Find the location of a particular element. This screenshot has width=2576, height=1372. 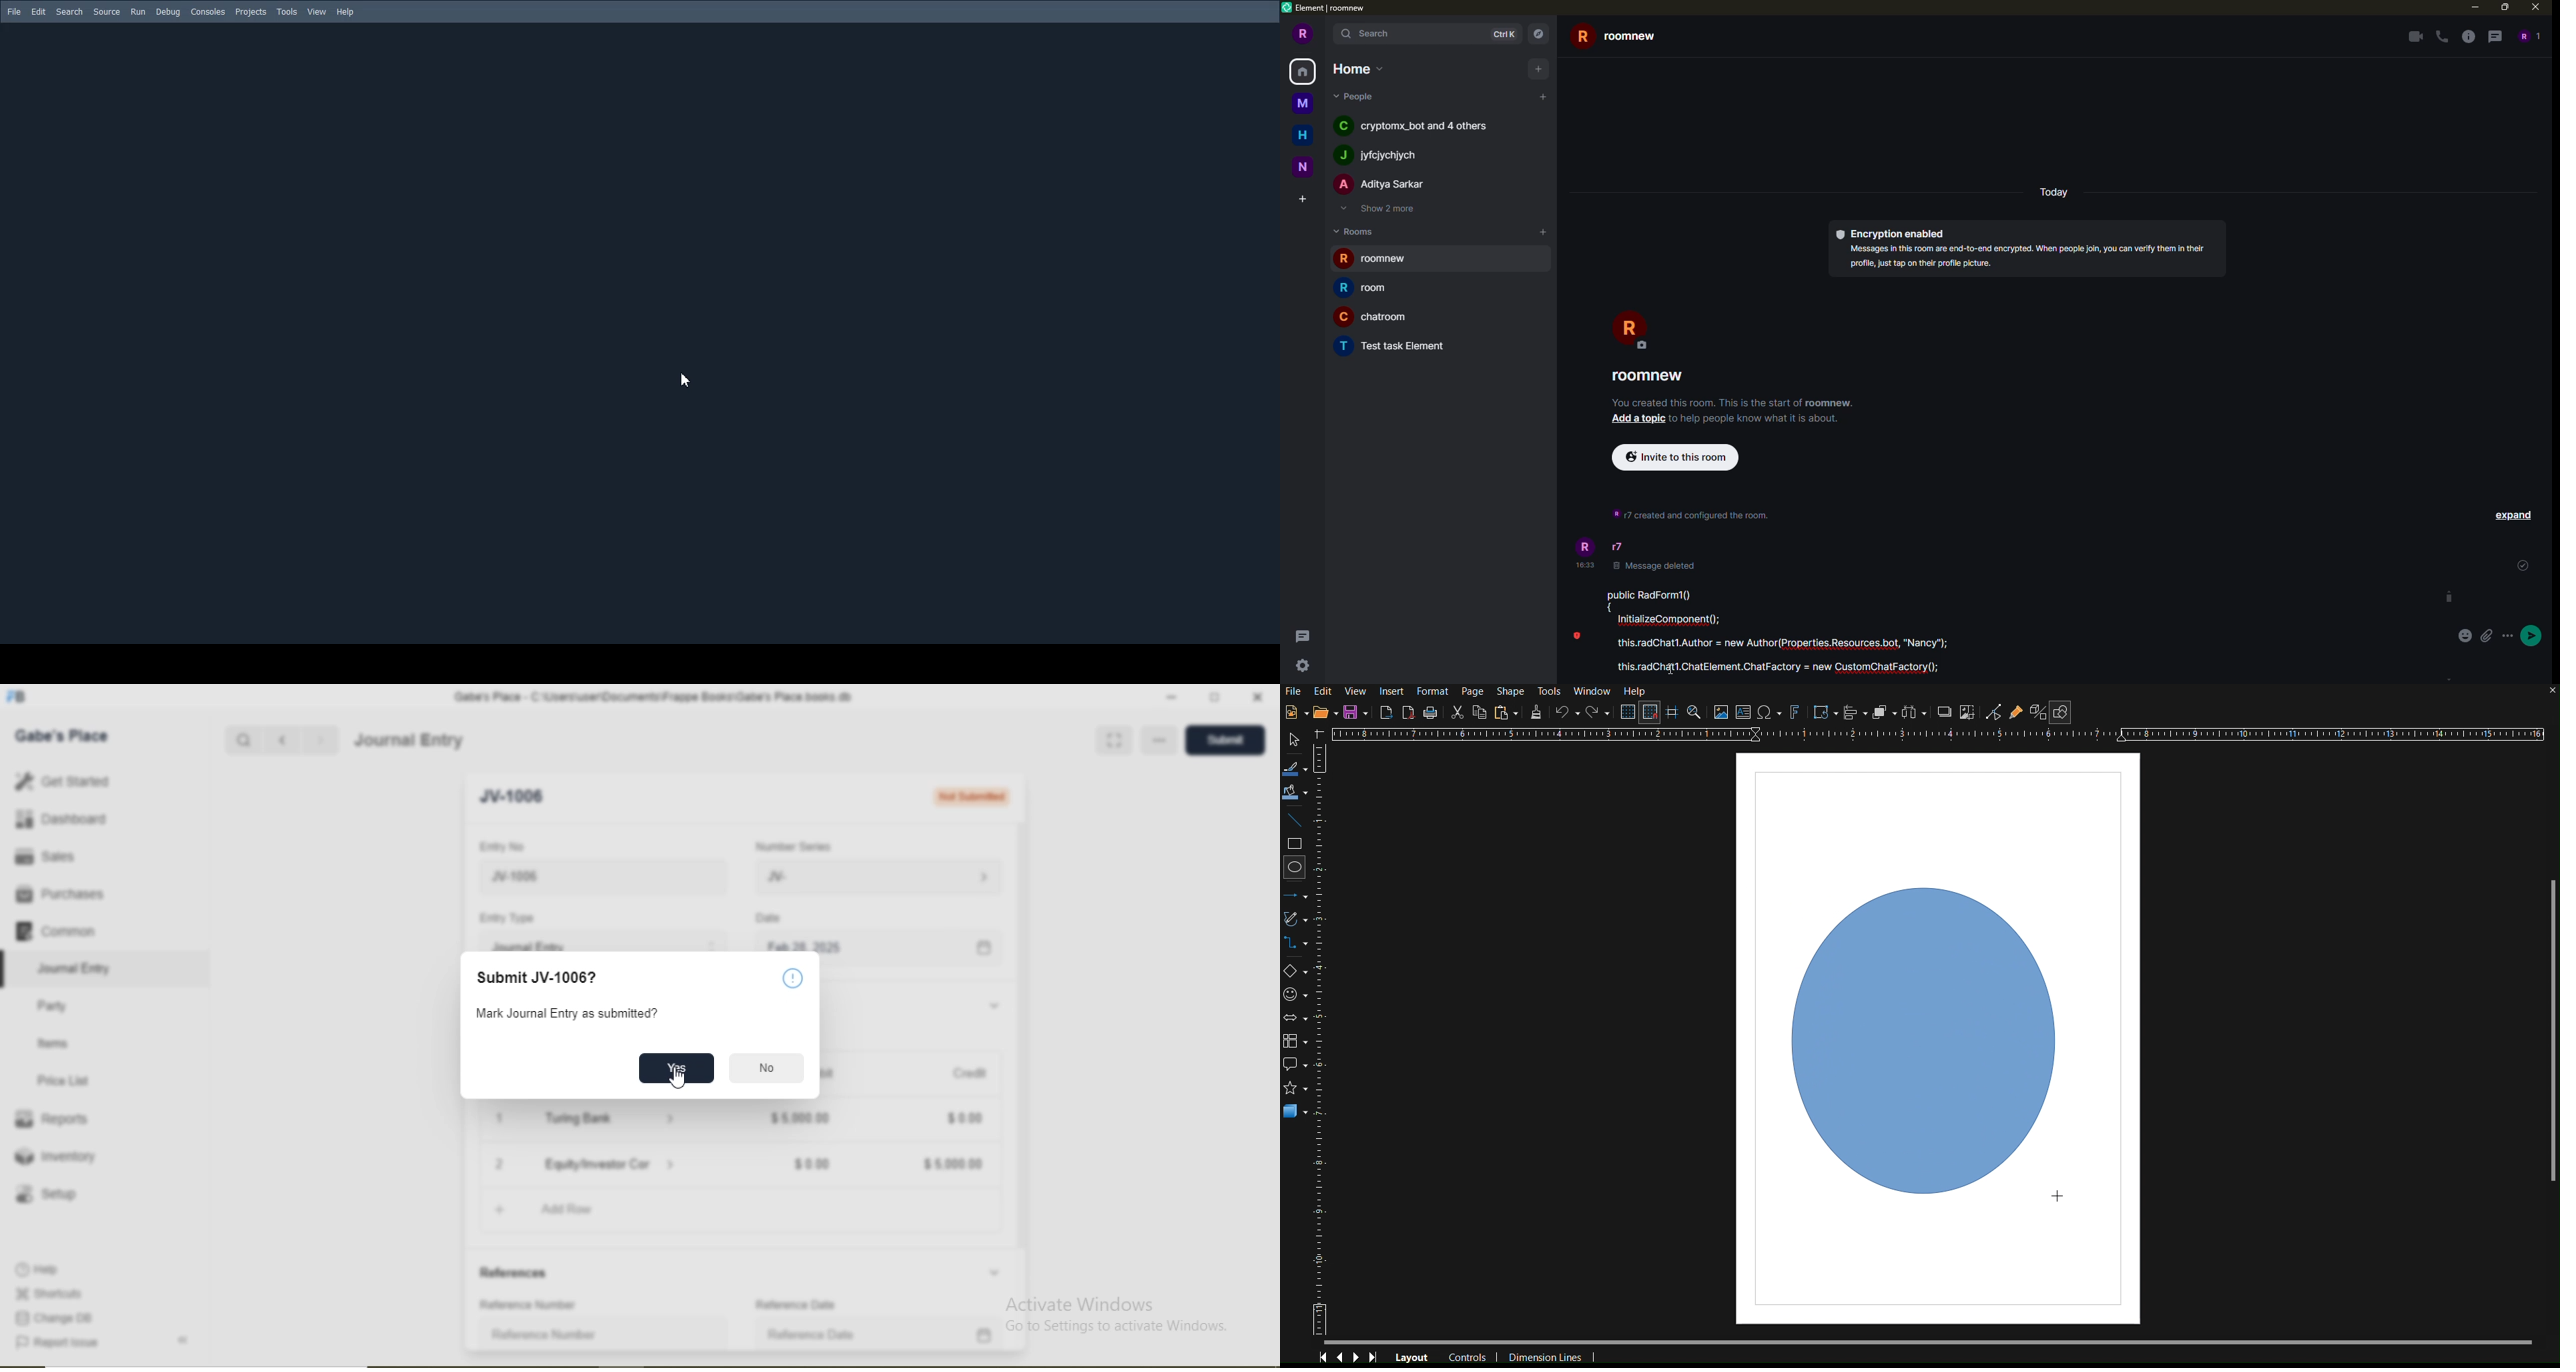

Entry Type is located at coordinates (505, 918).